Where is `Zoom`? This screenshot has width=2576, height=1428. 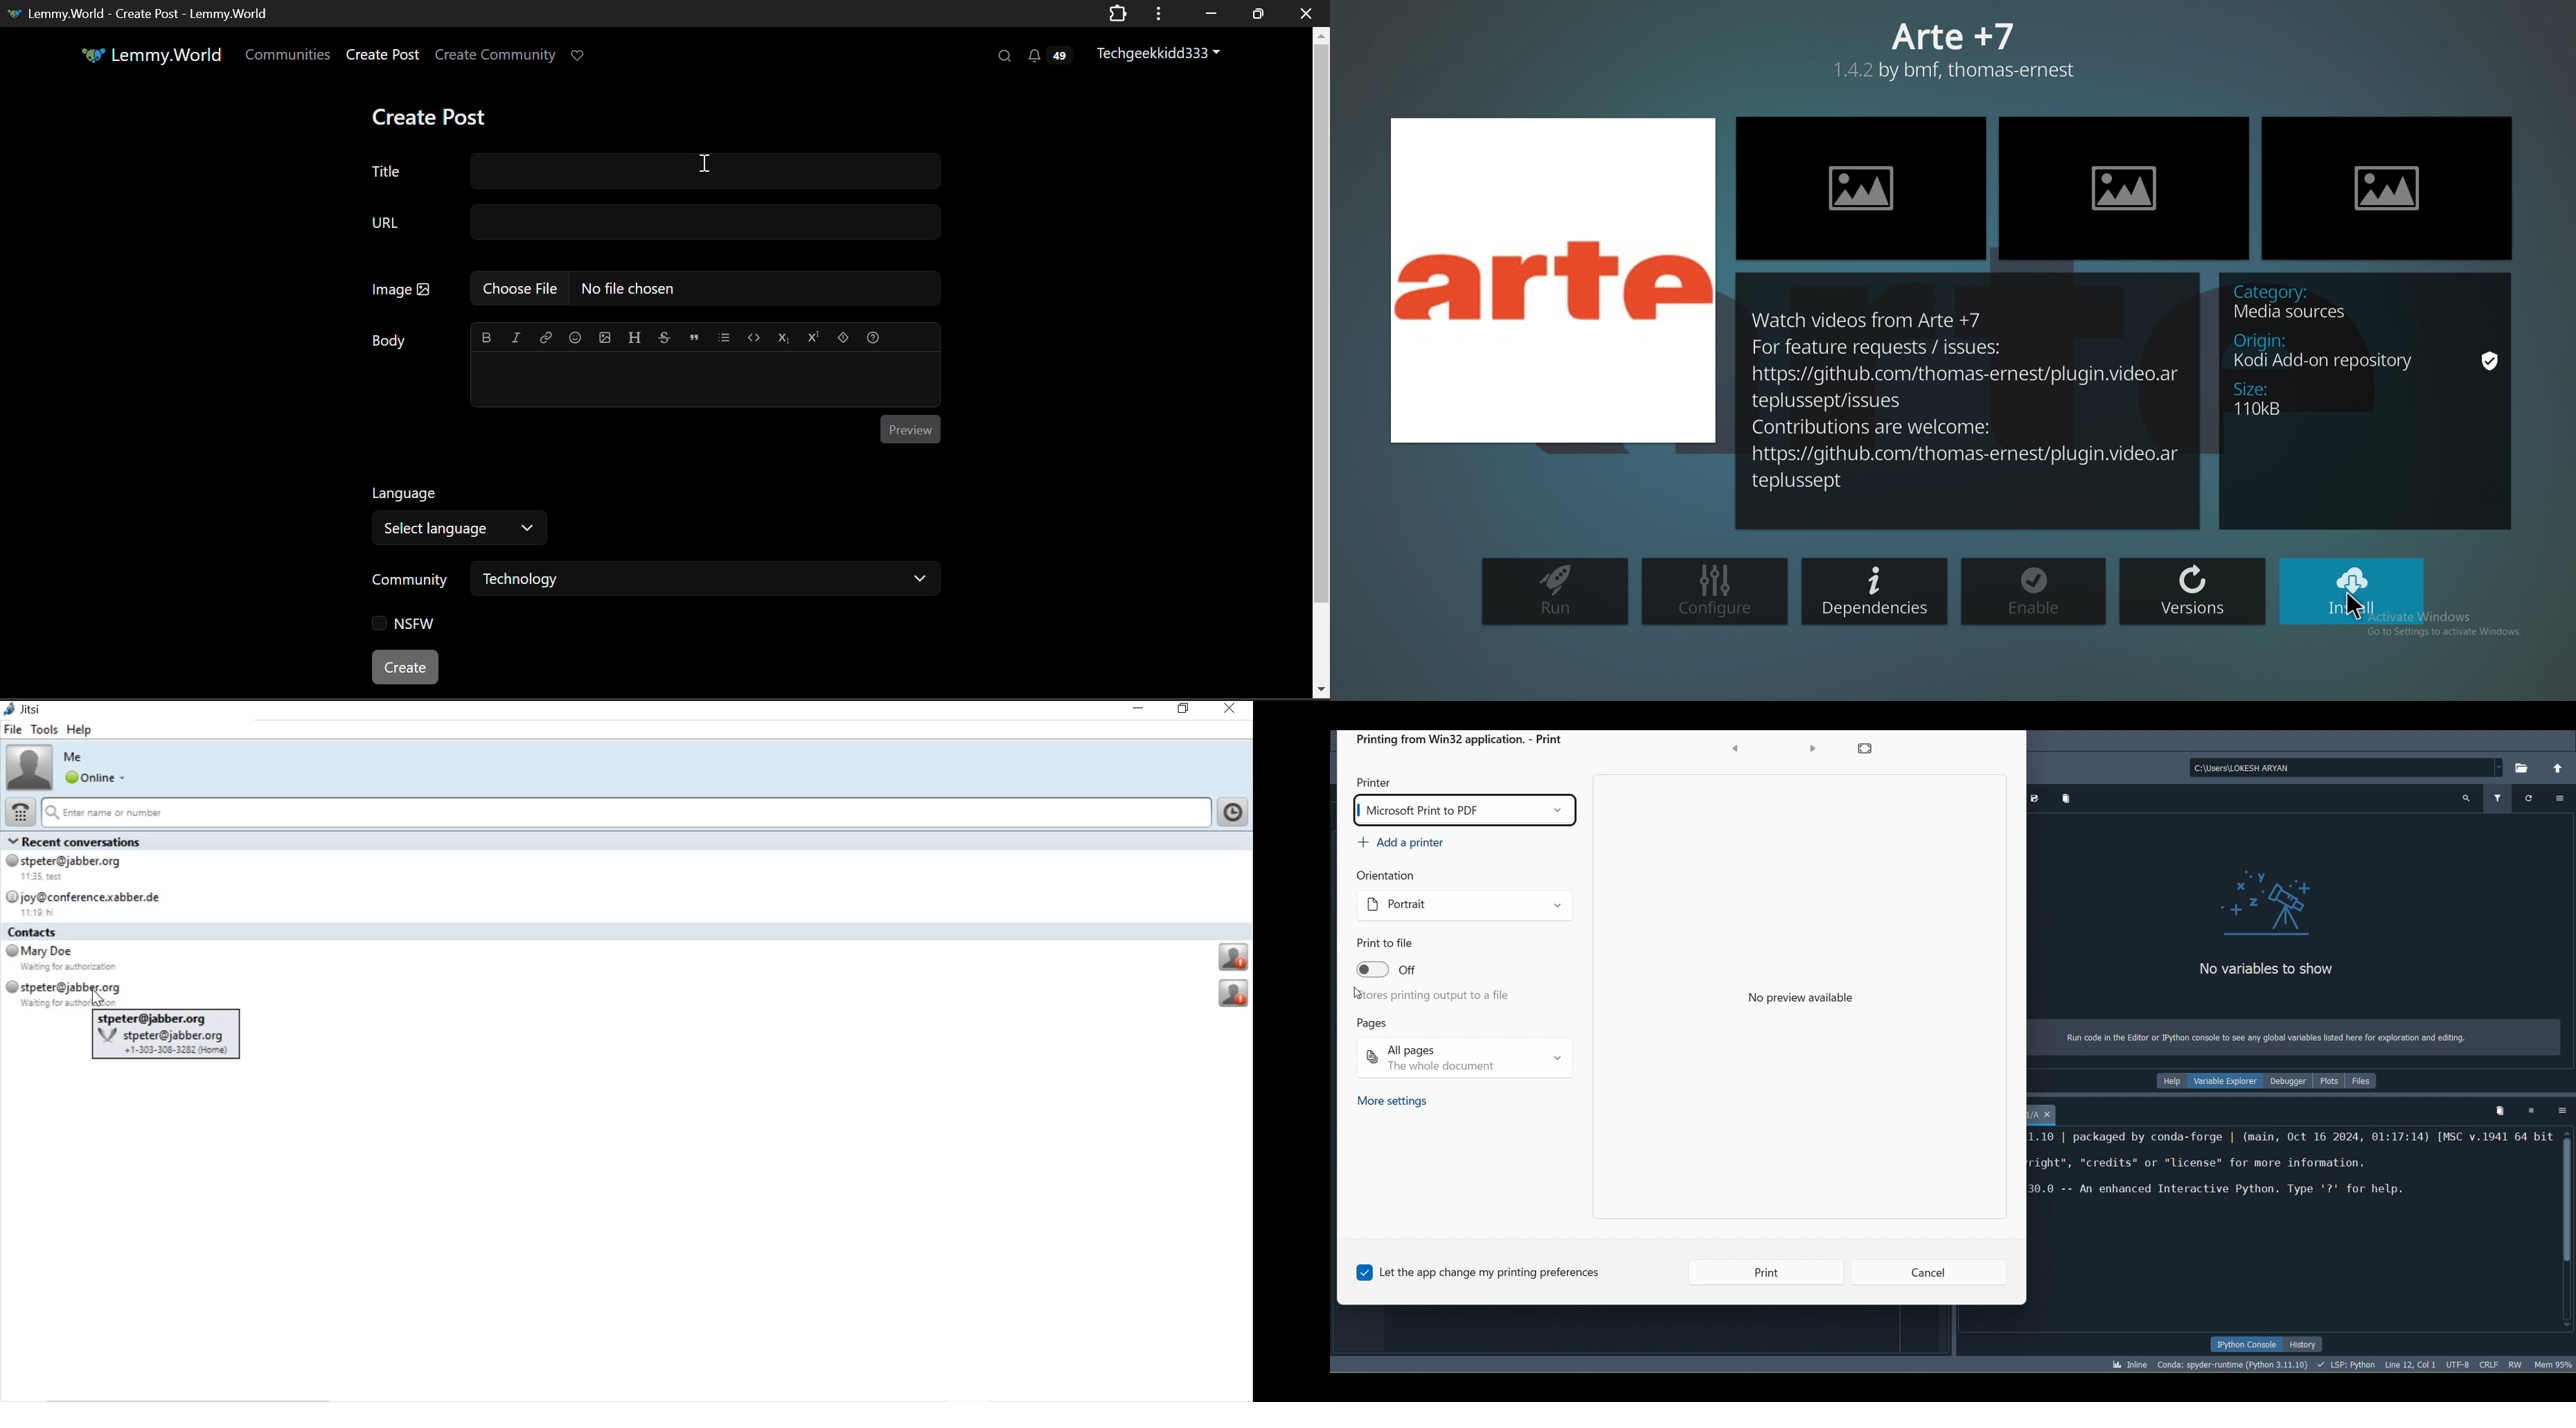
Zoom is located at coordinates (1871, 751).